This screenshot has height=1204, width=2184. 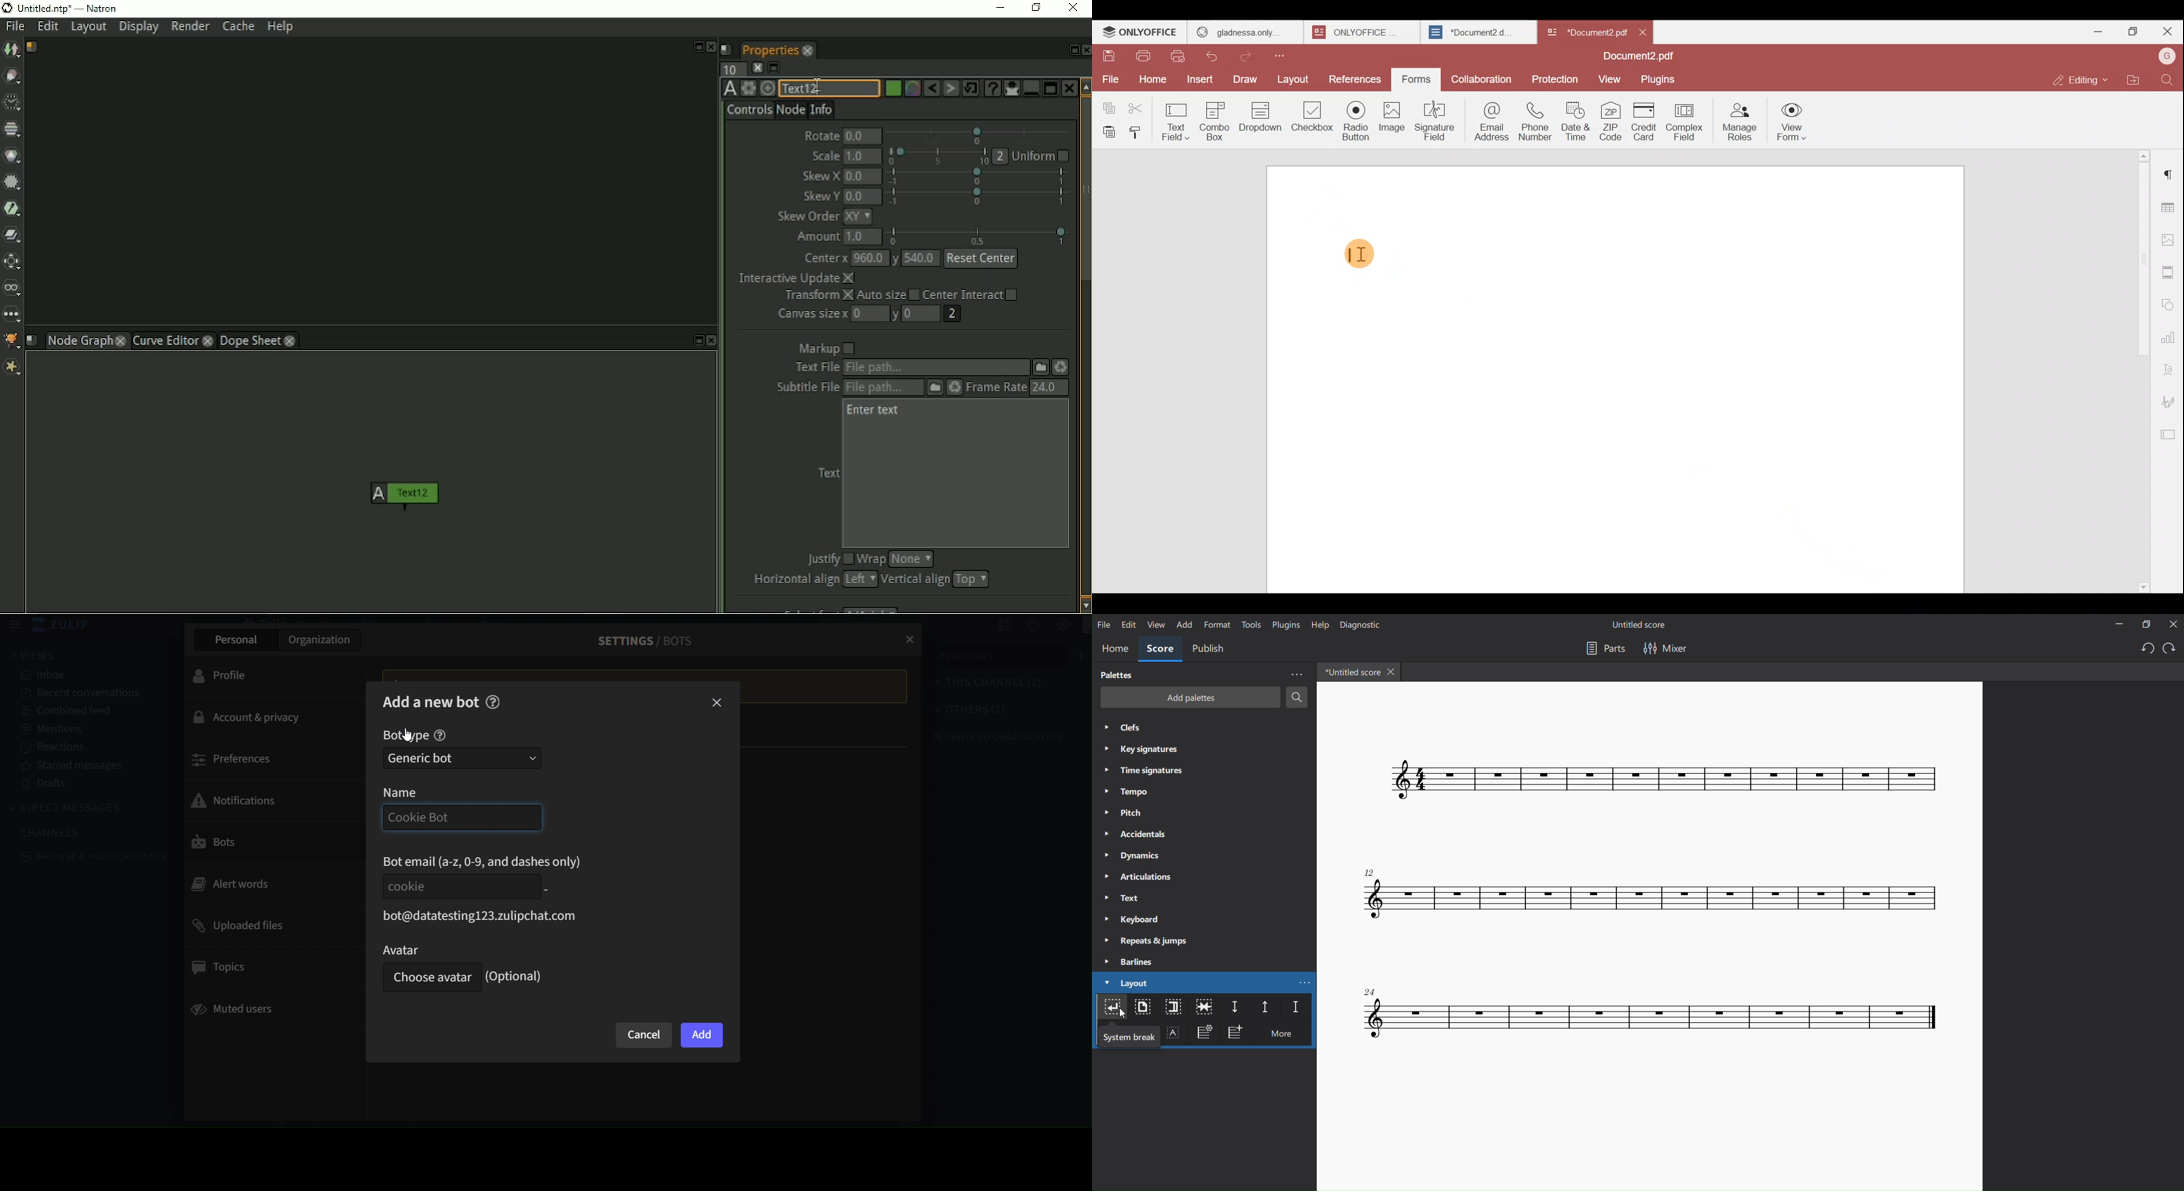 What do you see at coordinates (65, 626) in the screenshot?
I see `zulip` at bounding box center [65, 626].